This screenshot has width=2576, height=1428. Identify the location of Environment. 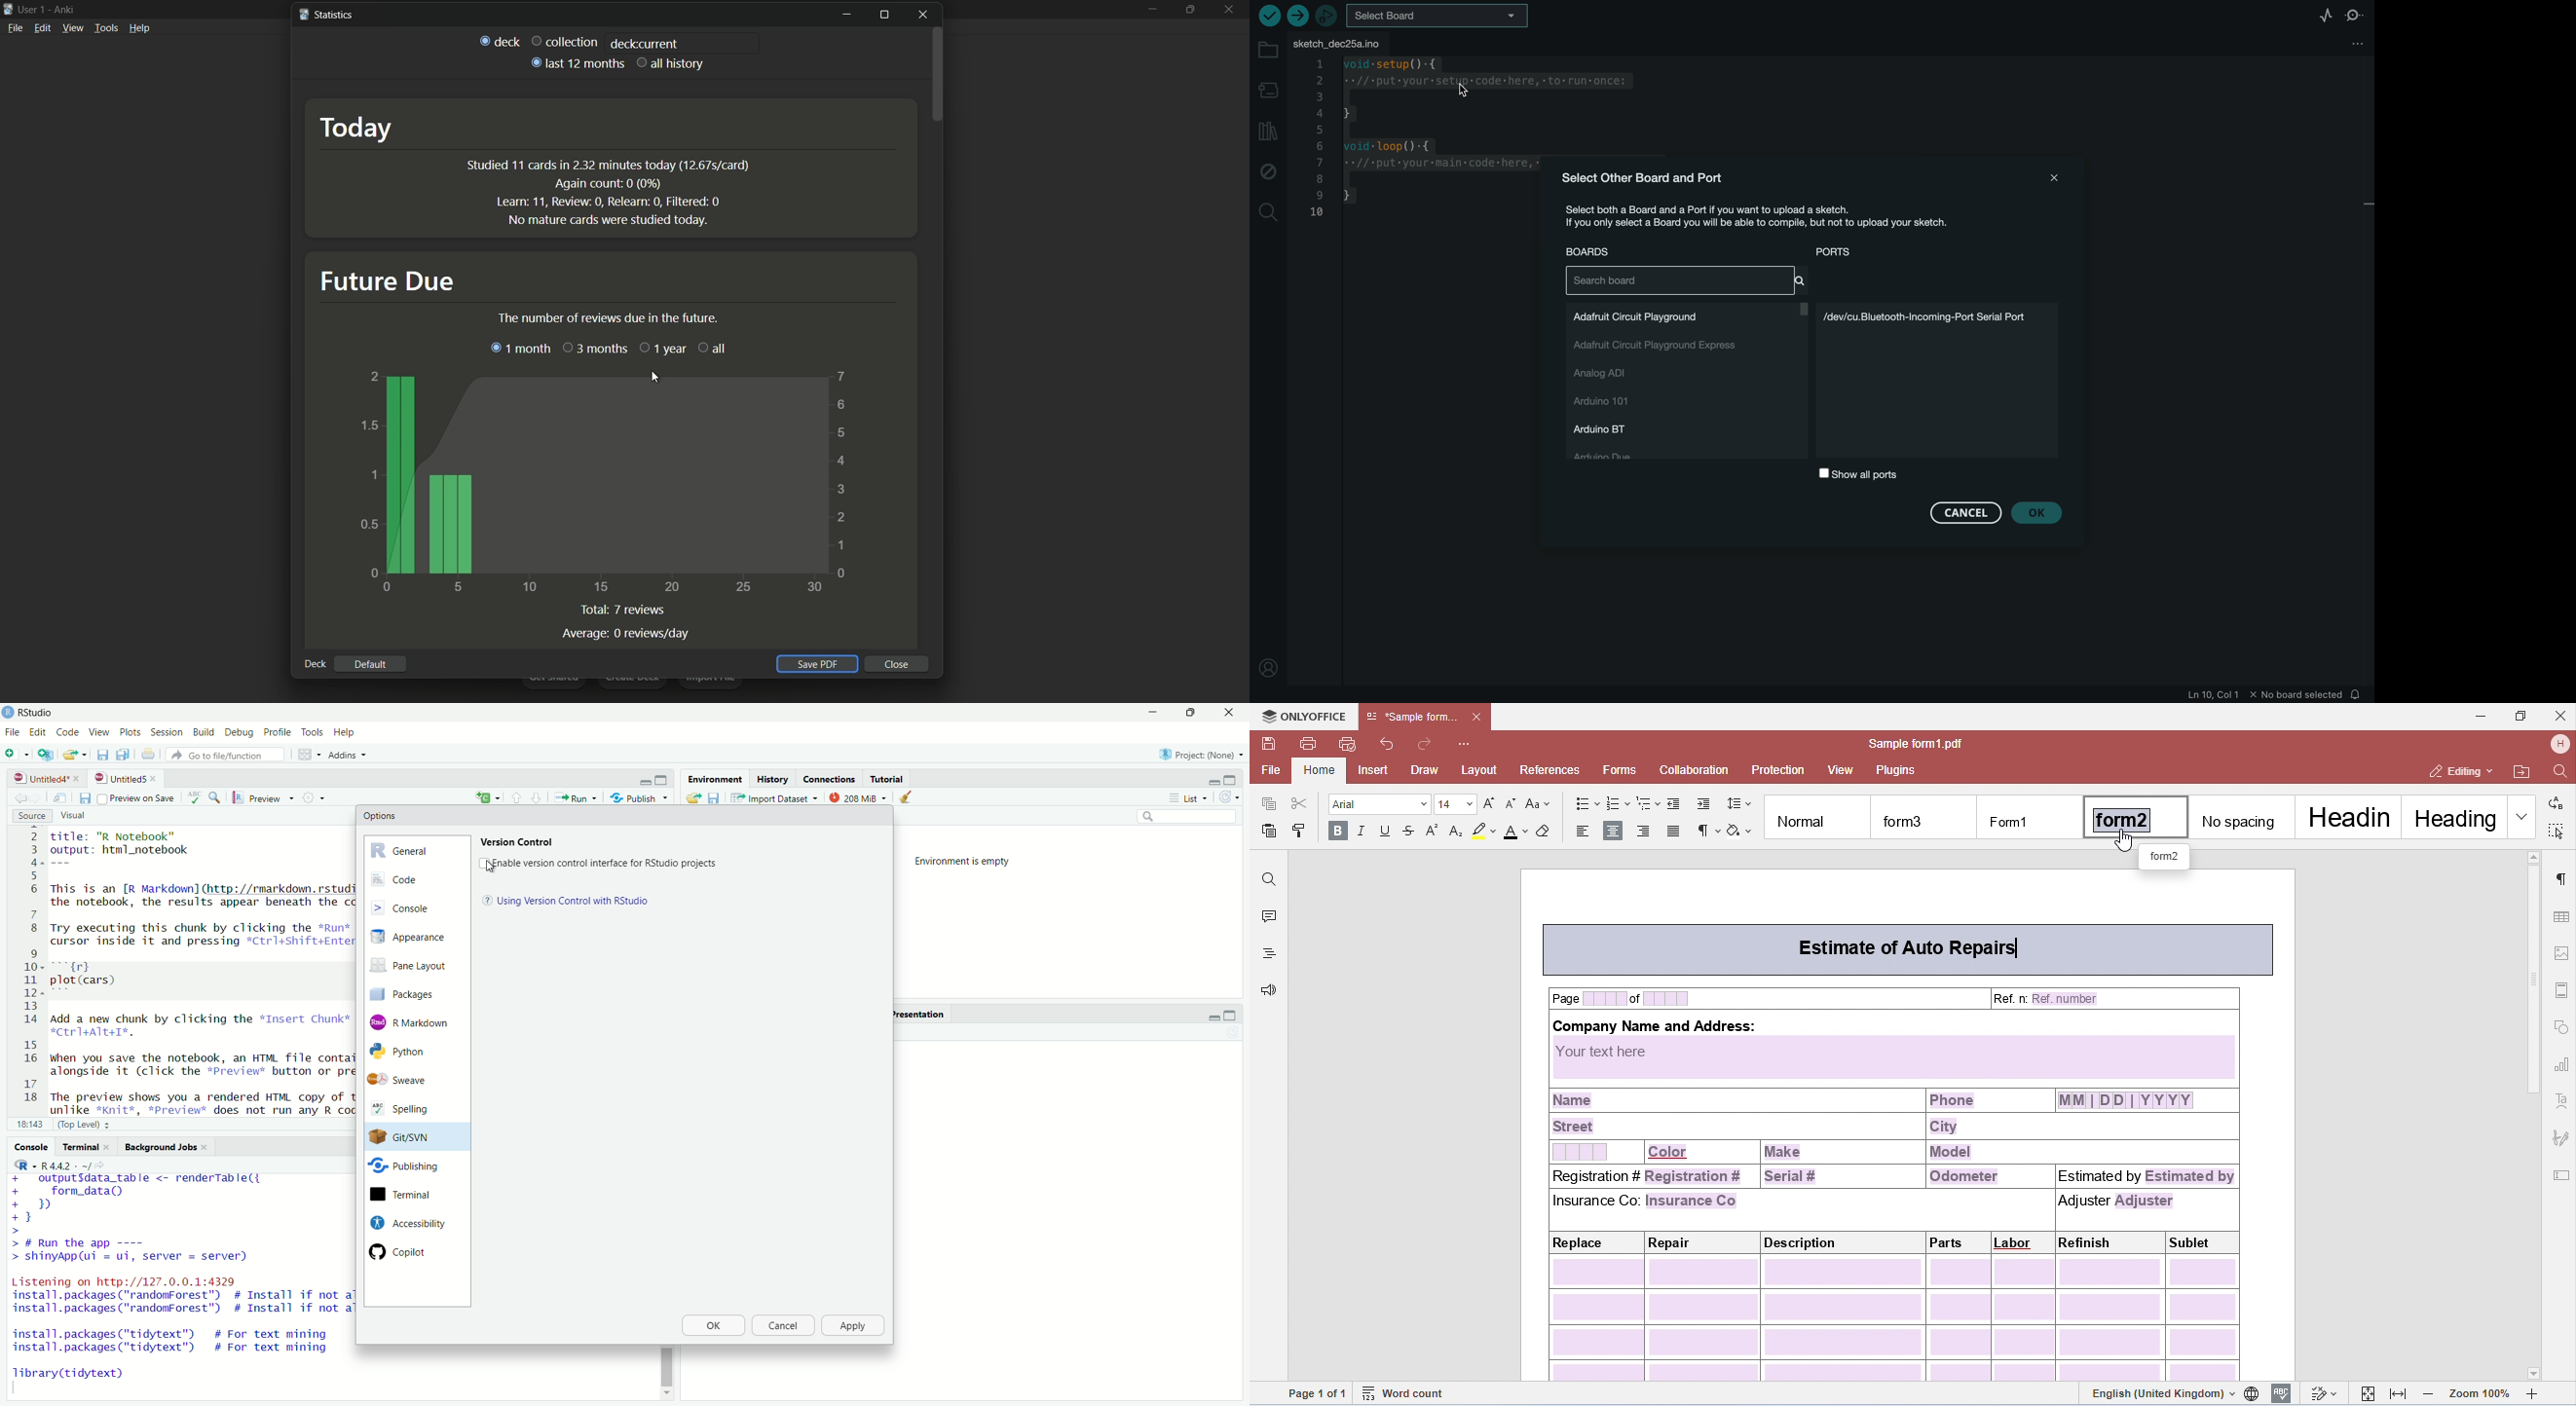
(714, 779).